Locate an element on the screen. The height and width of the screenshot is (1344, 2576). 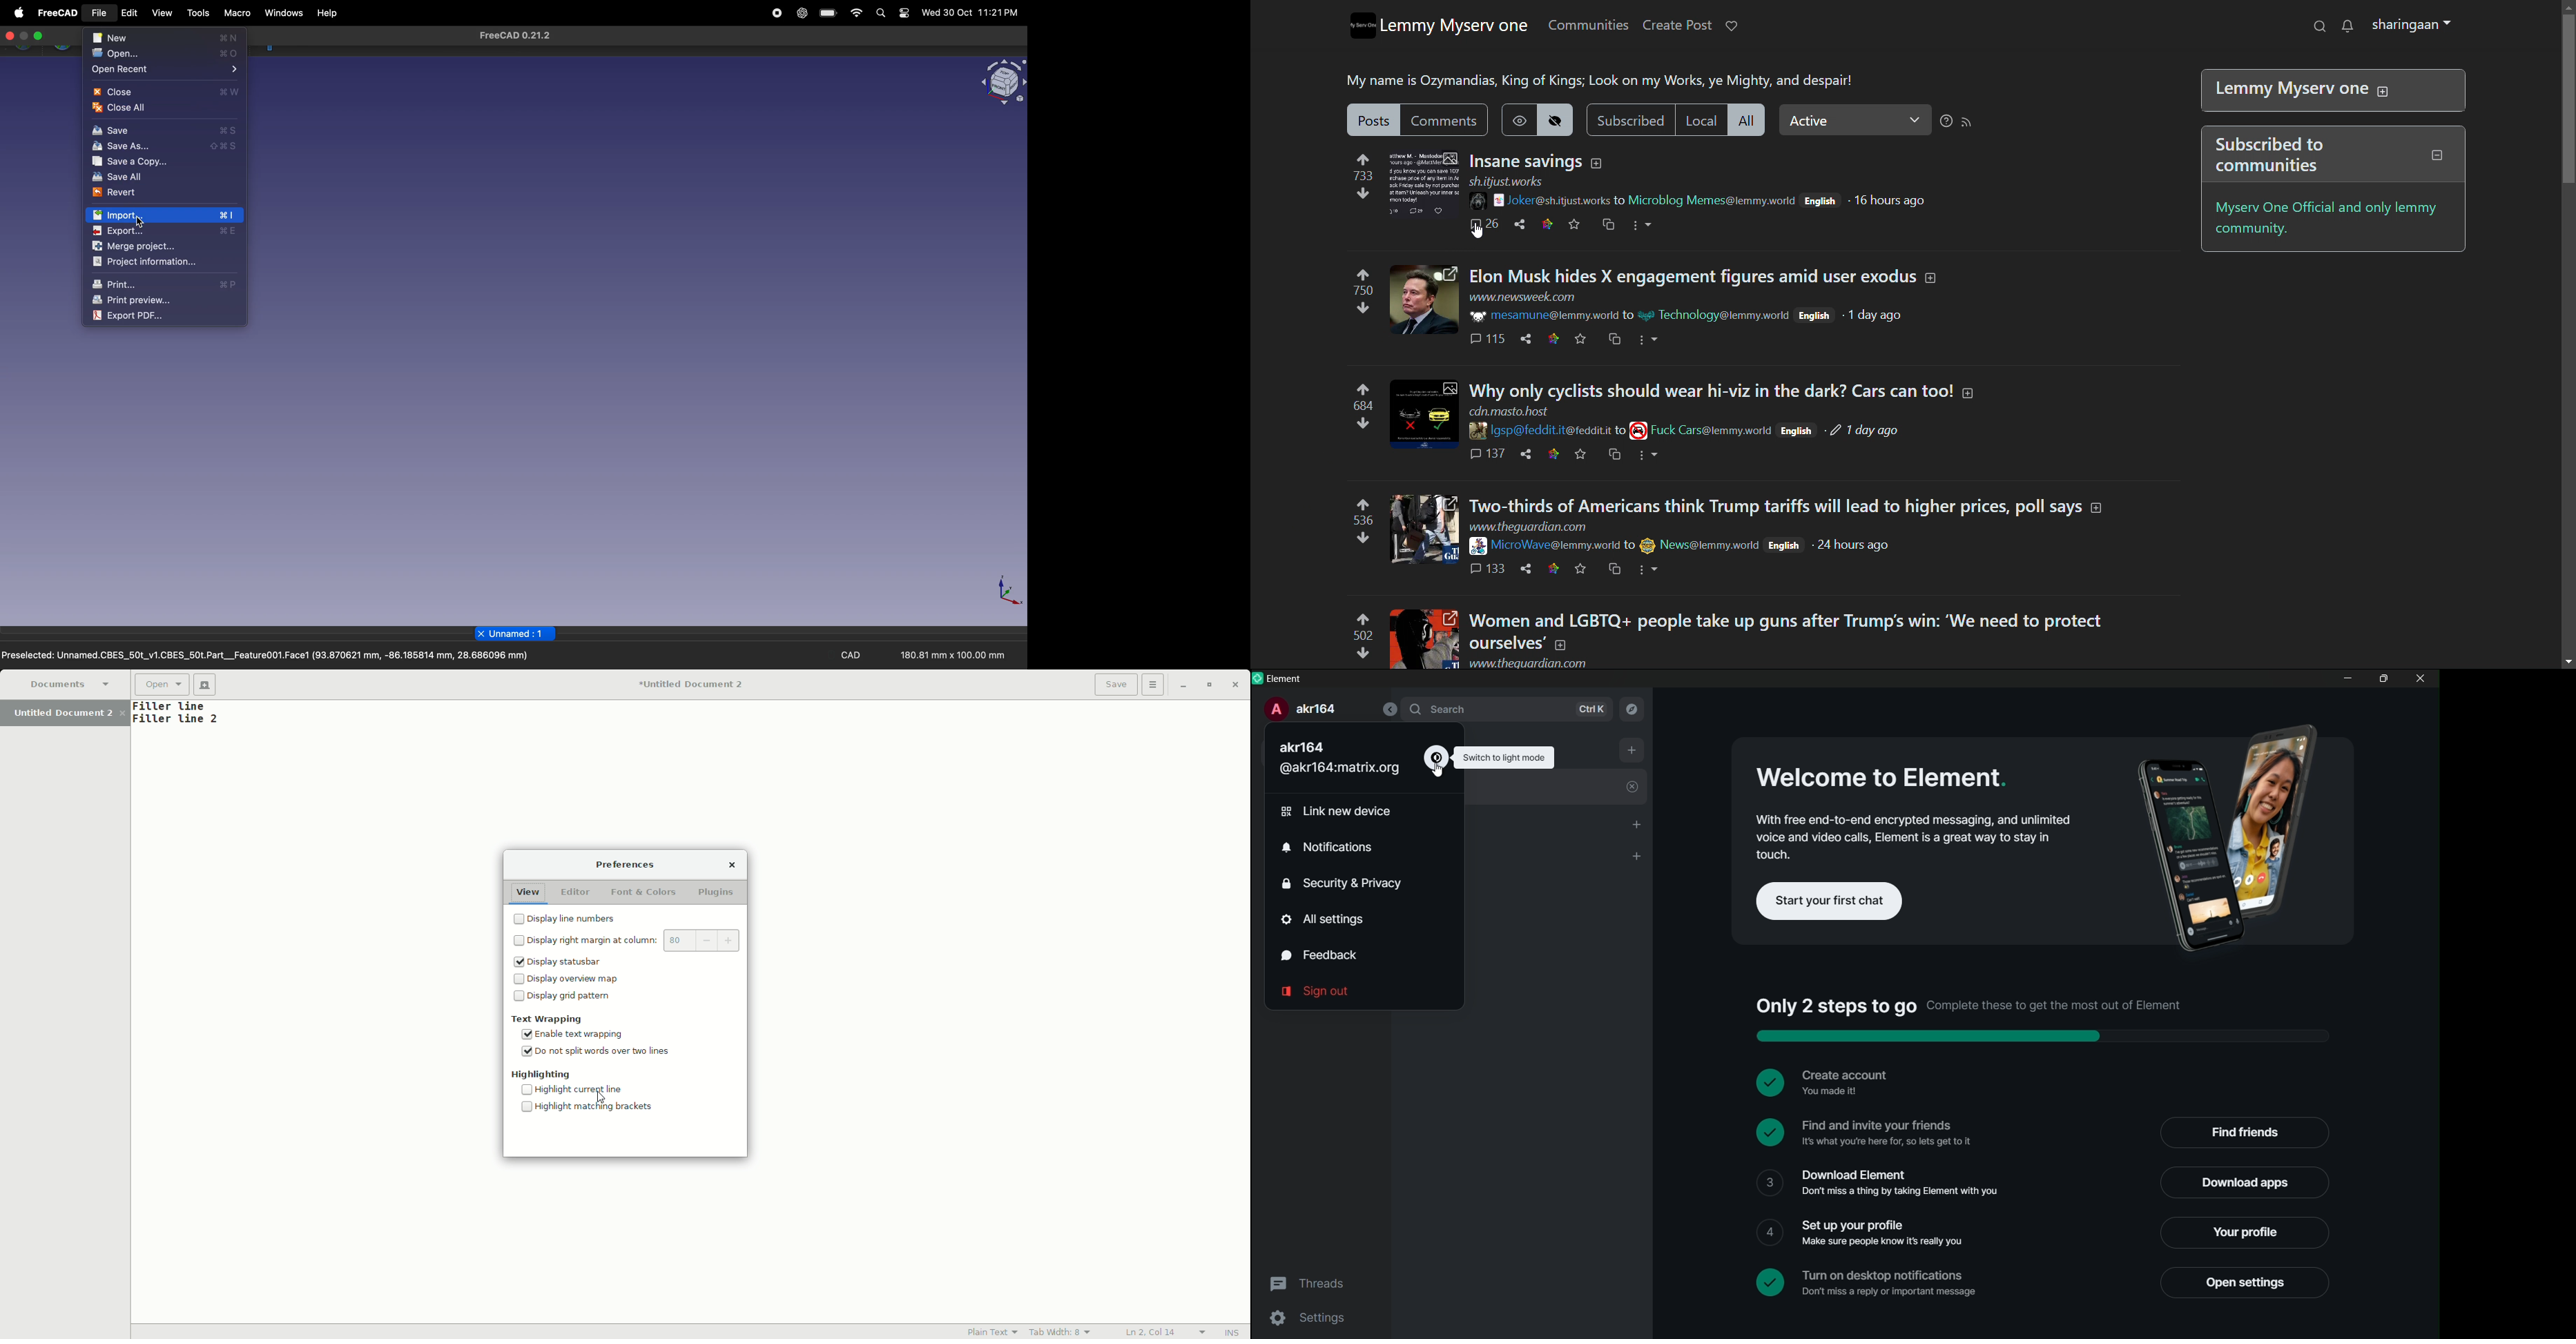
sign out is located at coordinates (1319, 992).